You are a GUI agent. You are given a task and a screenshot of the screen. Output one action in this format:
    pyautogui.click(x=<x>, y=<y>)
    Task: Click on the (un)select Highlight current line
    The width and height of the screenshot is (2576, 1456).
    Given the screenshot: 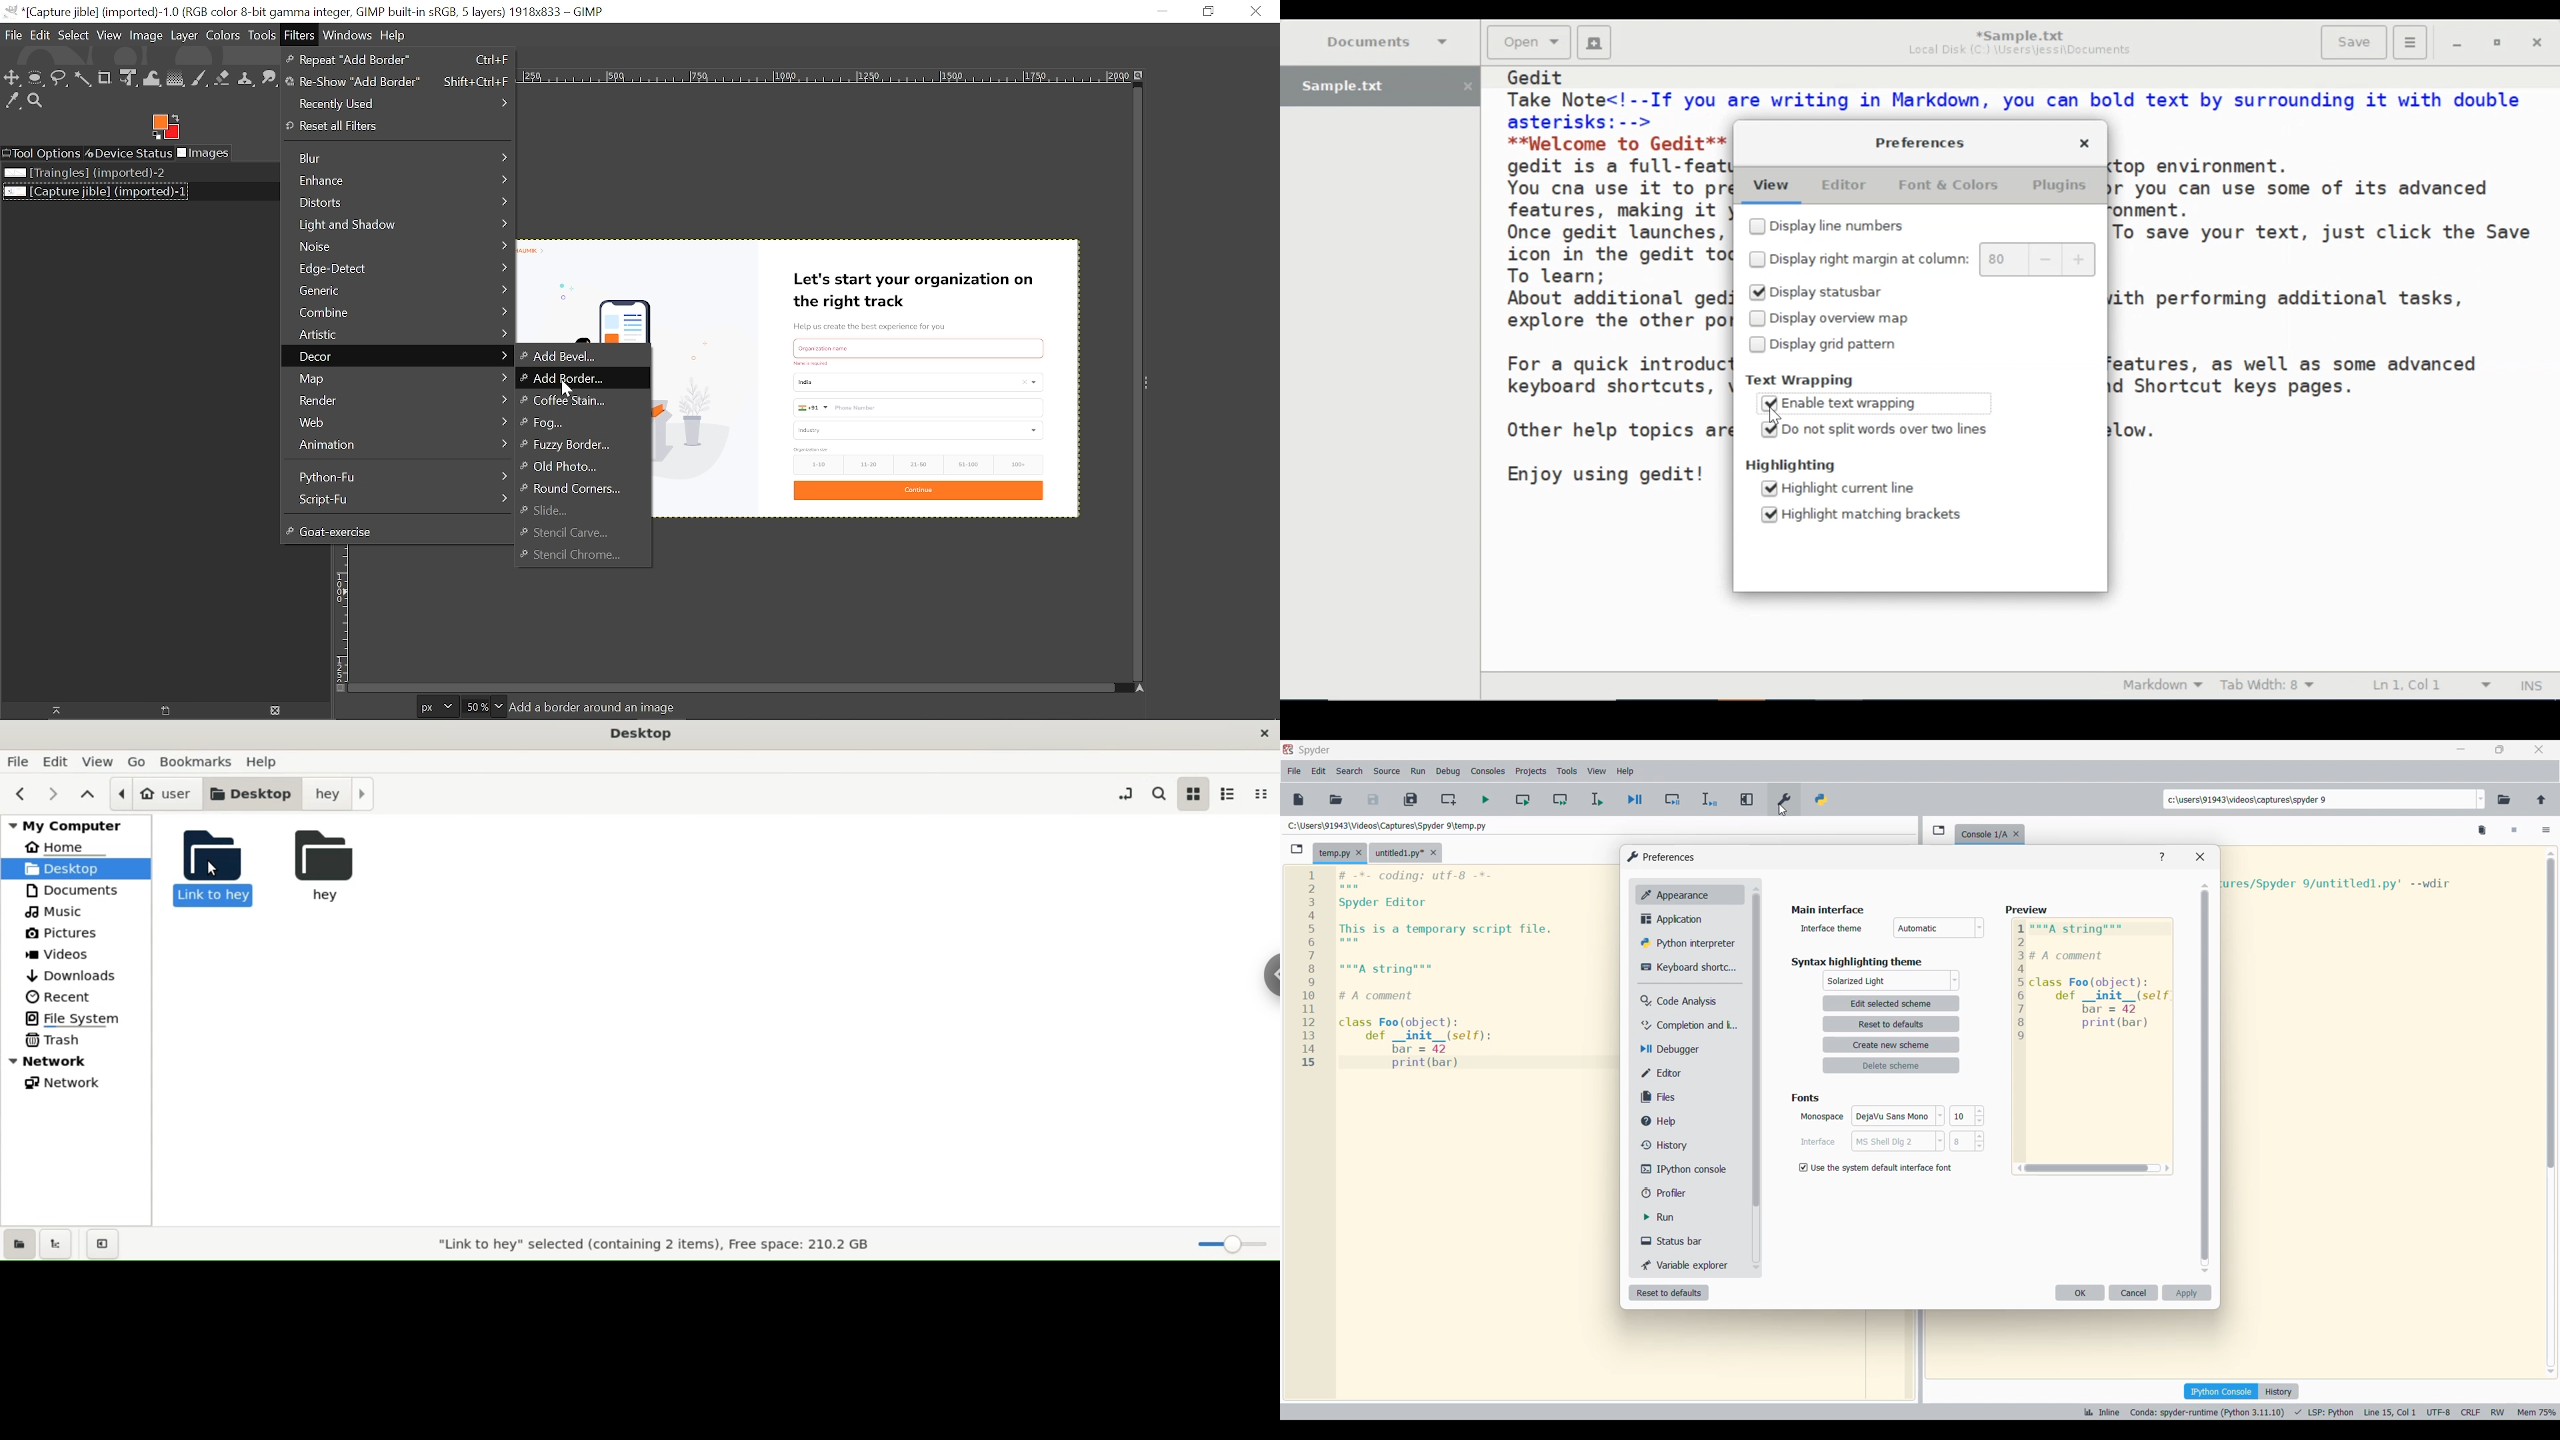 What is the action you would take?
    pyautogui.click(x=1846, y=488)
    